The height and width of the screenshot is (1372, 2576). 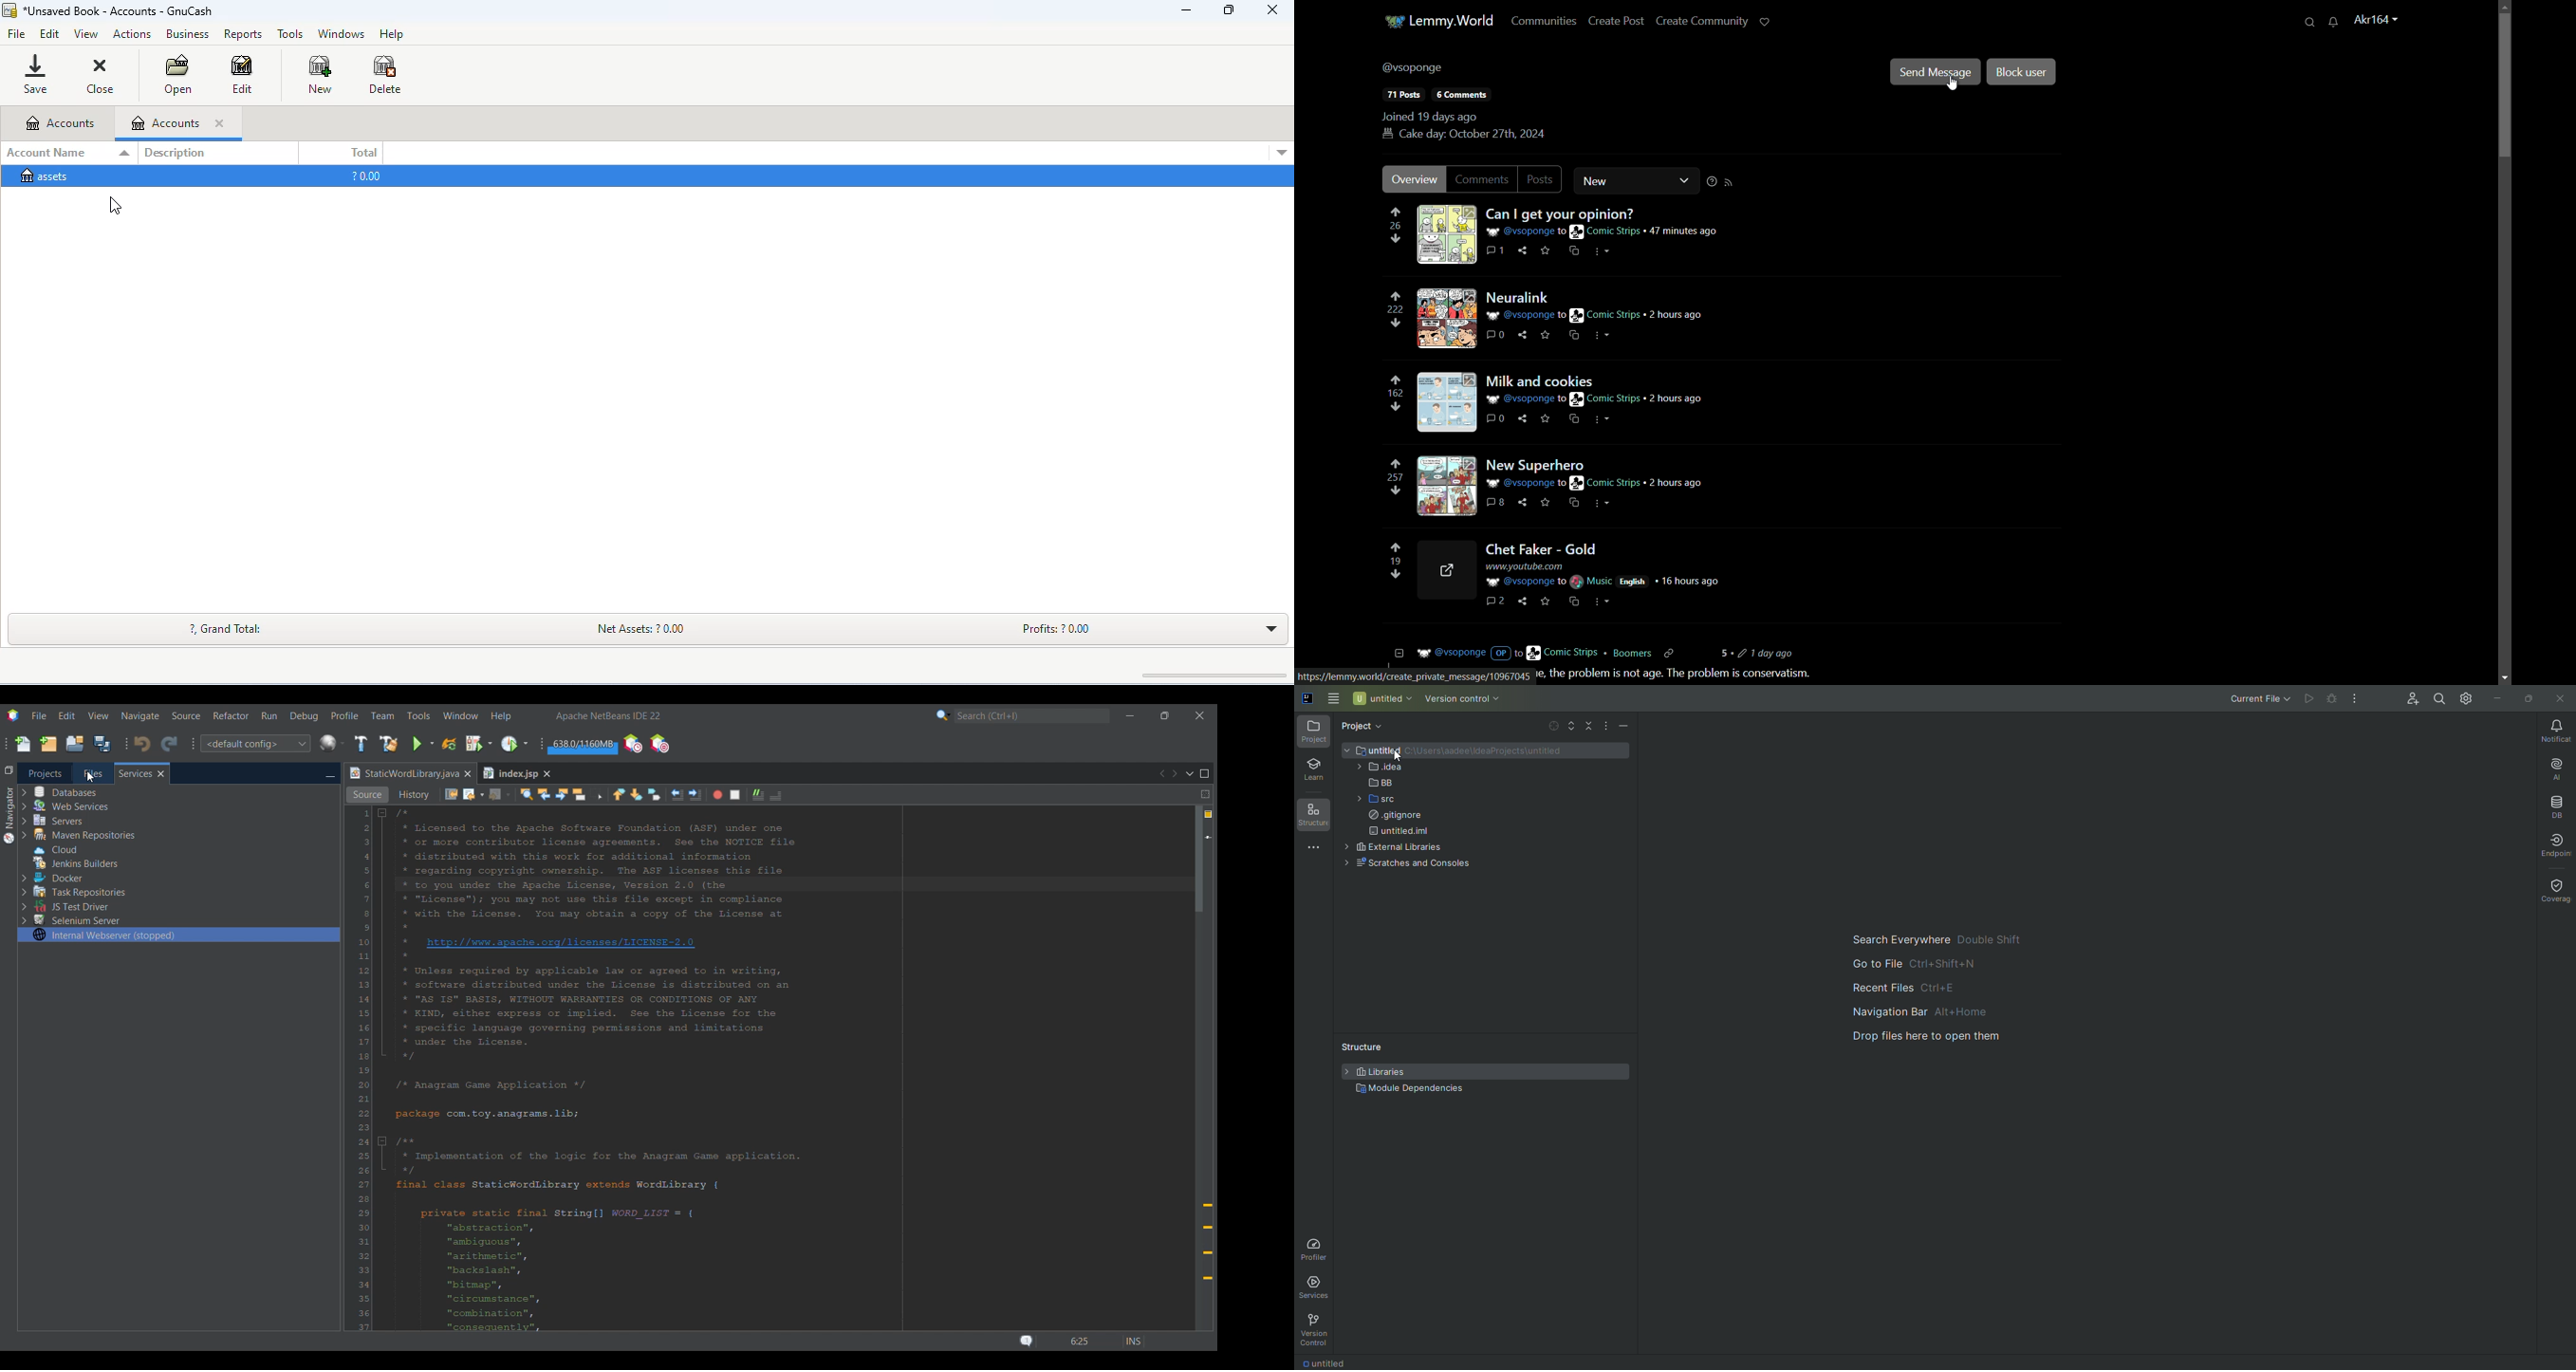 What do you see at coordinates (385, 74) in the screenshot?
I see `delete` at bounding box center [385, 74].